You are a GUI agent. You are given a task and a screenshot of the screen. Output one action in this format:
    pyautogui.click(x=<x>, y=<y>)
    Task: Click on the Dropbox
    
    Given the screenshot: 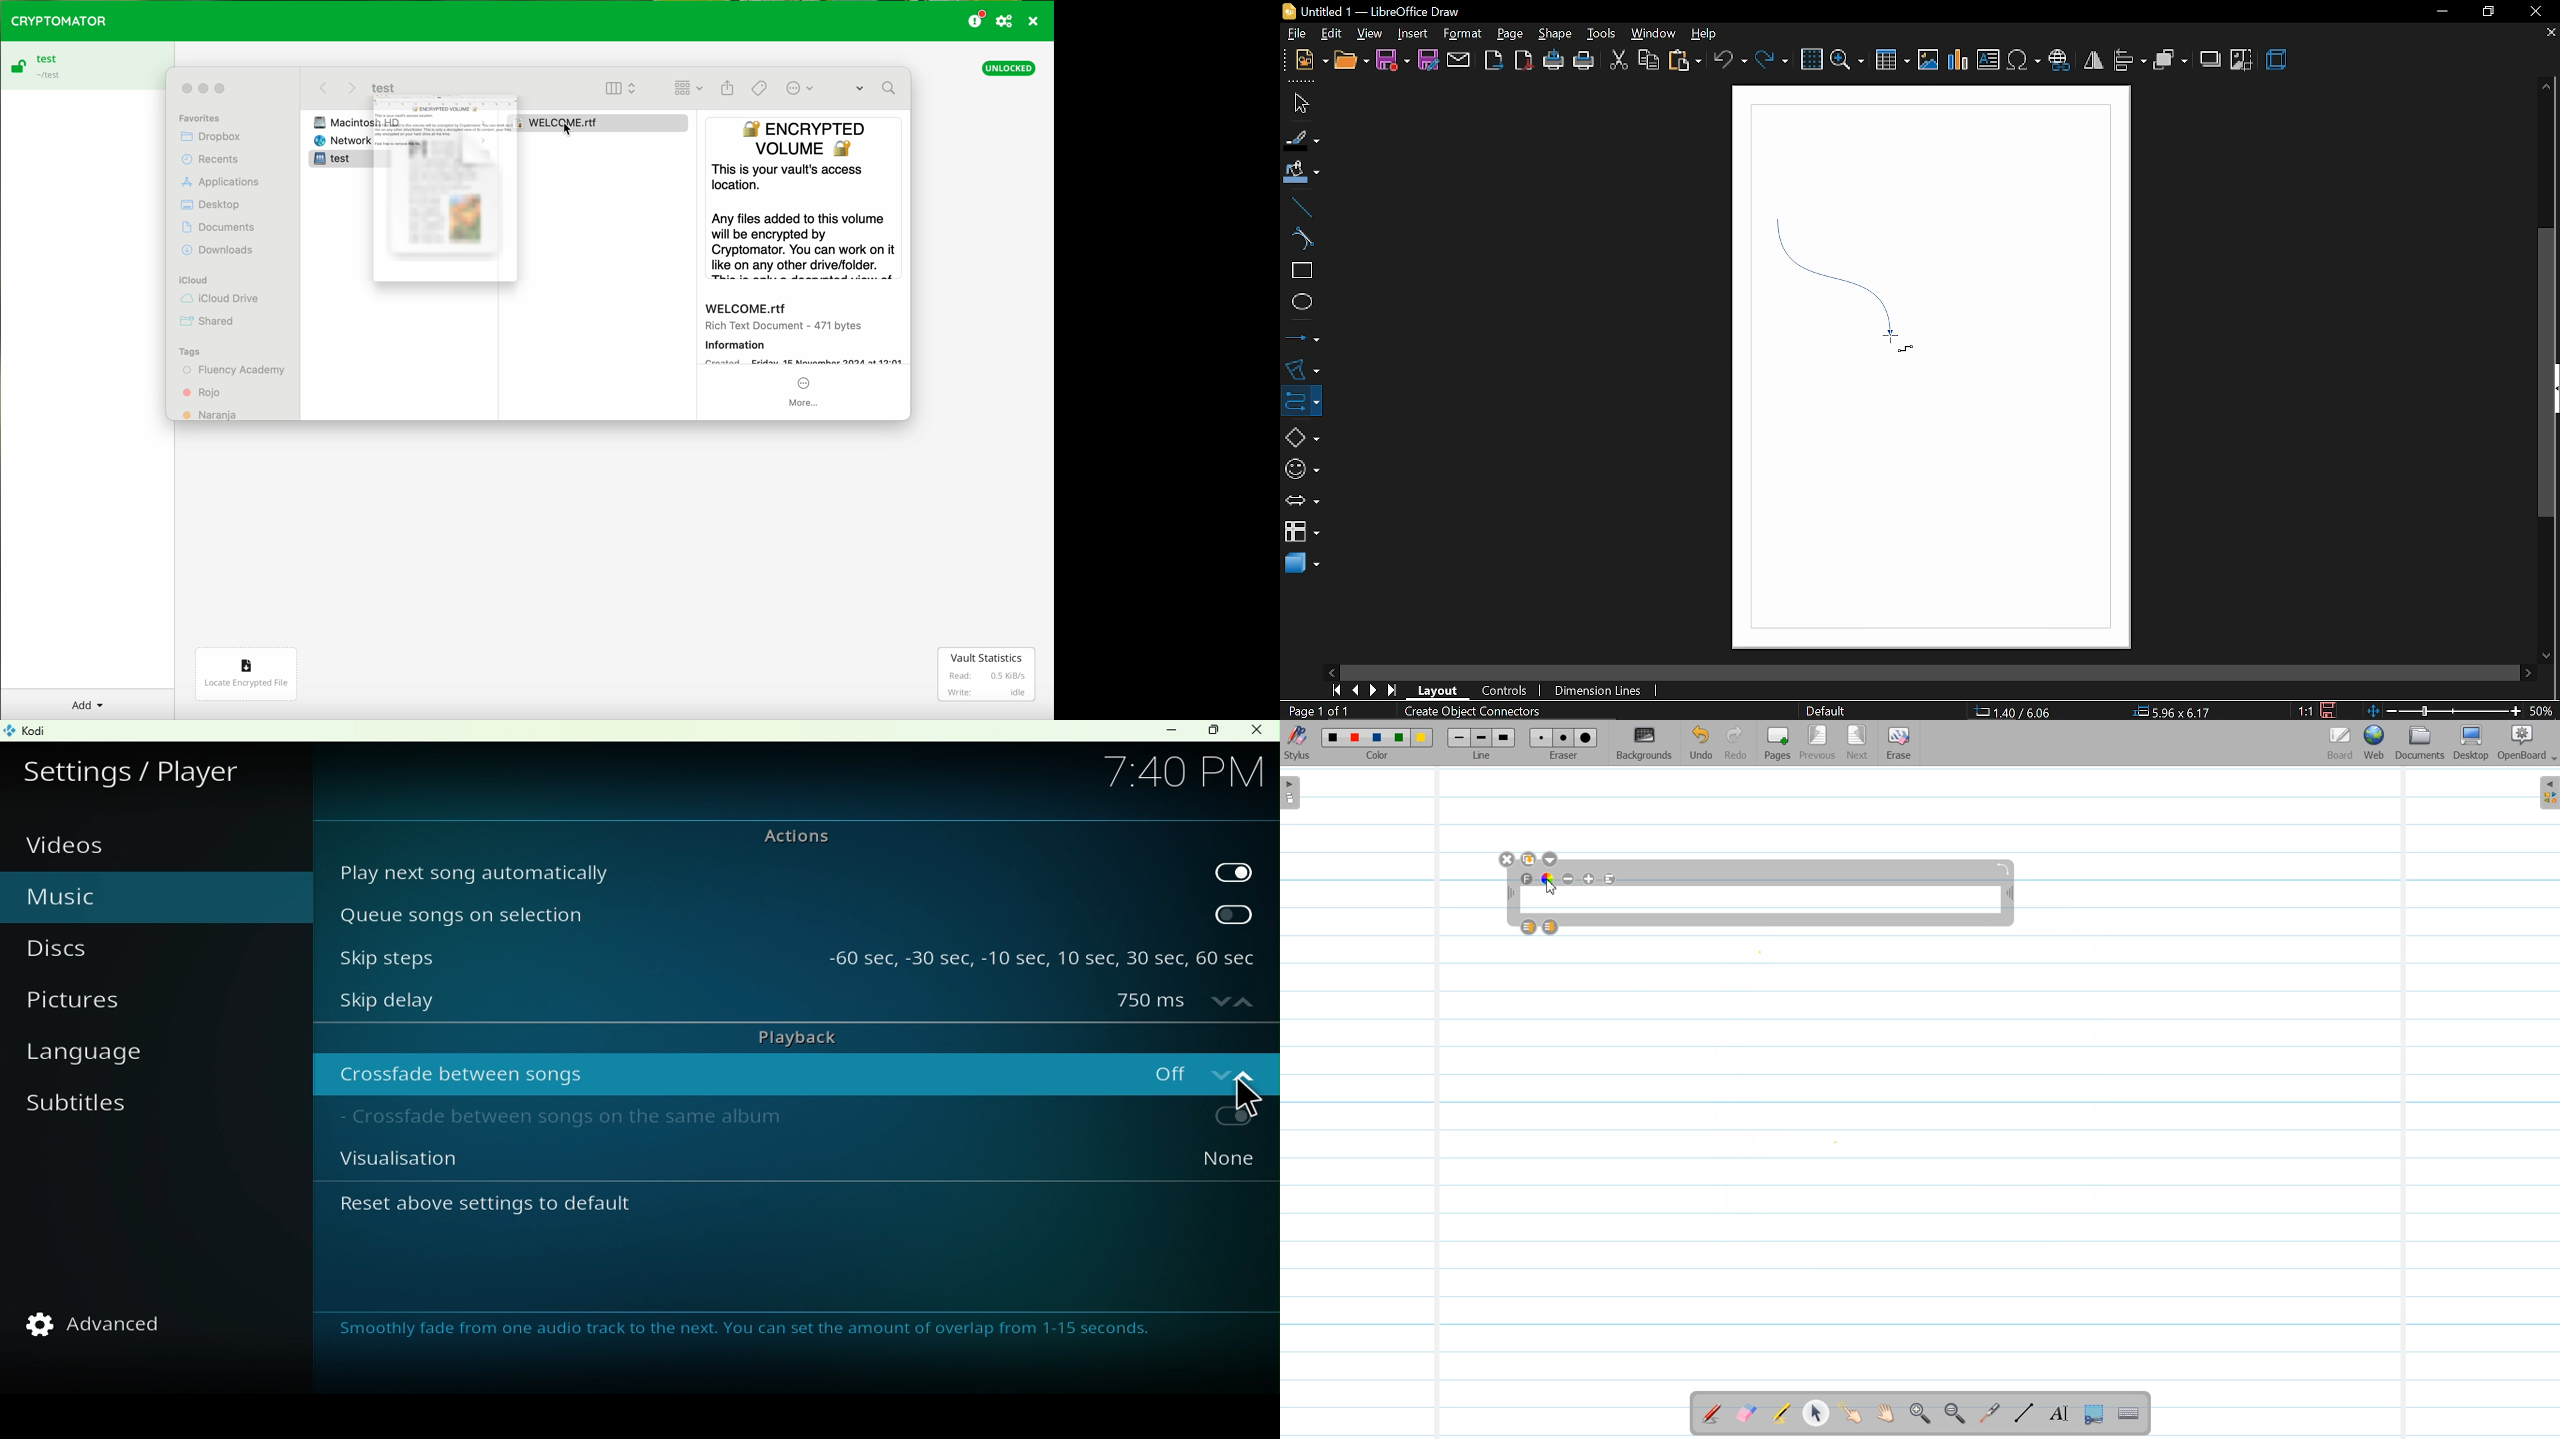 What is the action you would take?
    pyautogui.click(x=212, y=137)
    